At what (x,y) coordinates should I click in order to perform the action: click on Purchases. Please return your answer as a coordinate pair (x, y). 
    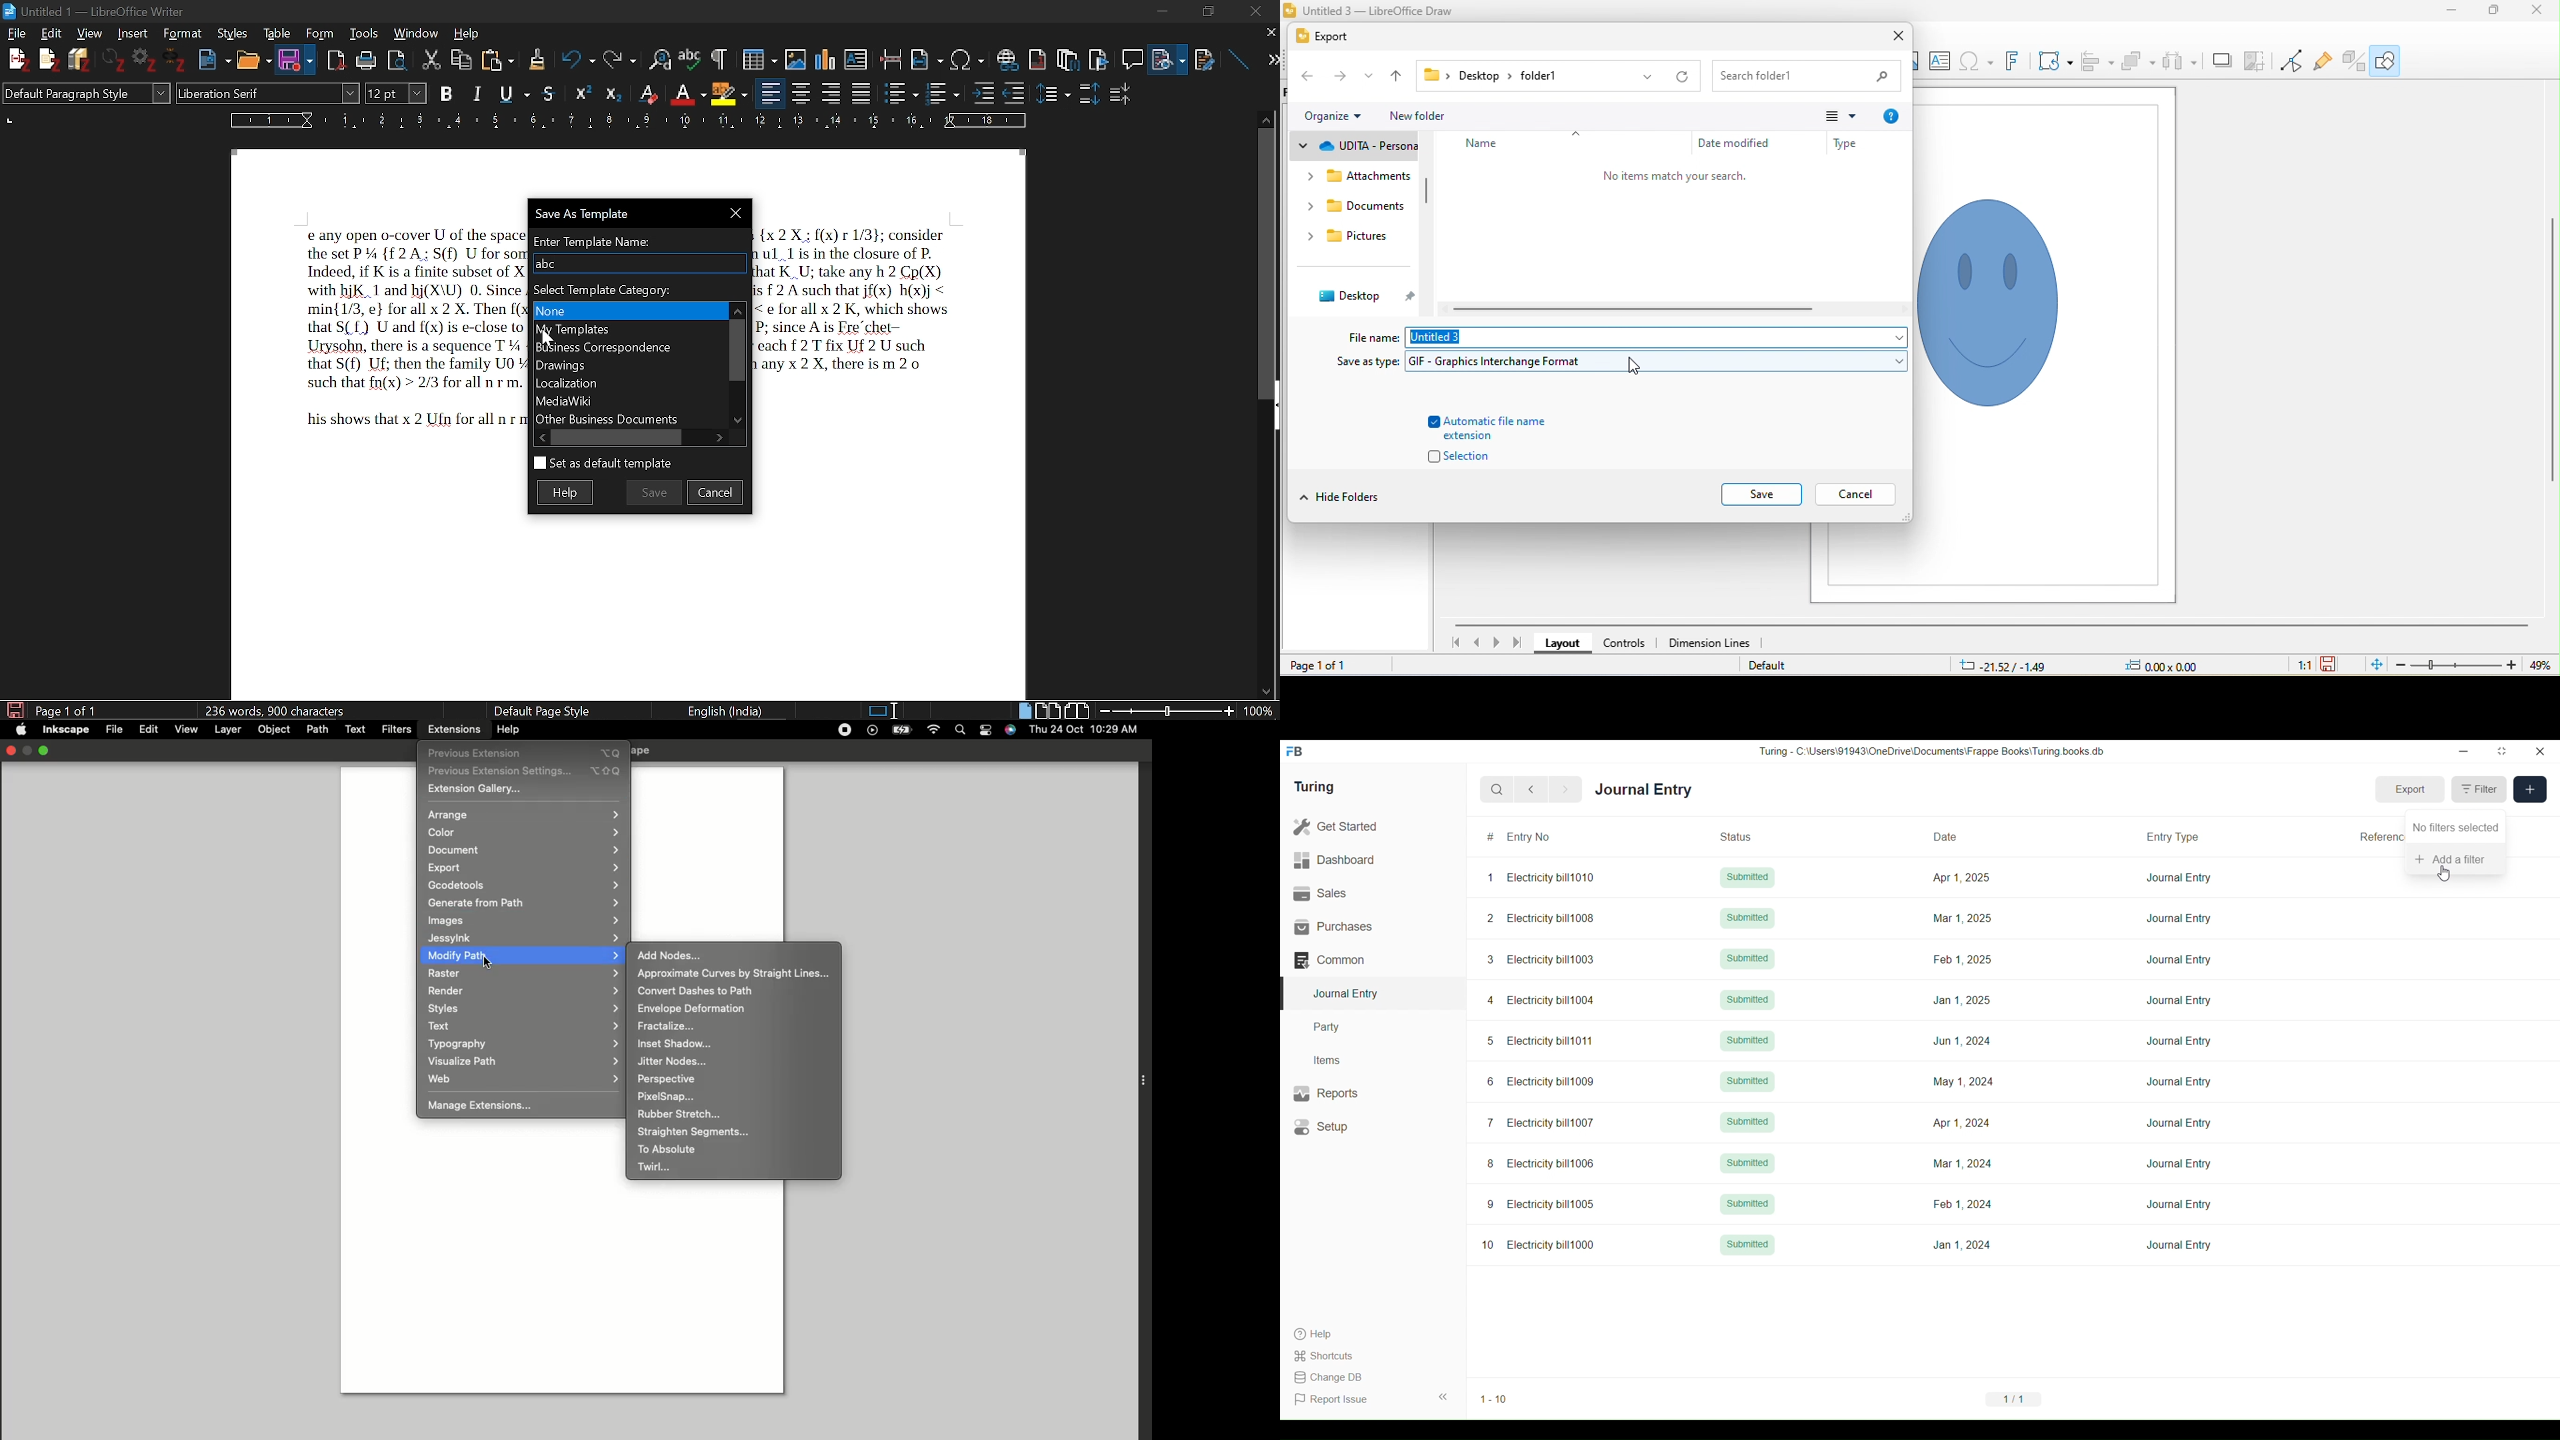
    Looking at the image, I should click on (1373, 927).